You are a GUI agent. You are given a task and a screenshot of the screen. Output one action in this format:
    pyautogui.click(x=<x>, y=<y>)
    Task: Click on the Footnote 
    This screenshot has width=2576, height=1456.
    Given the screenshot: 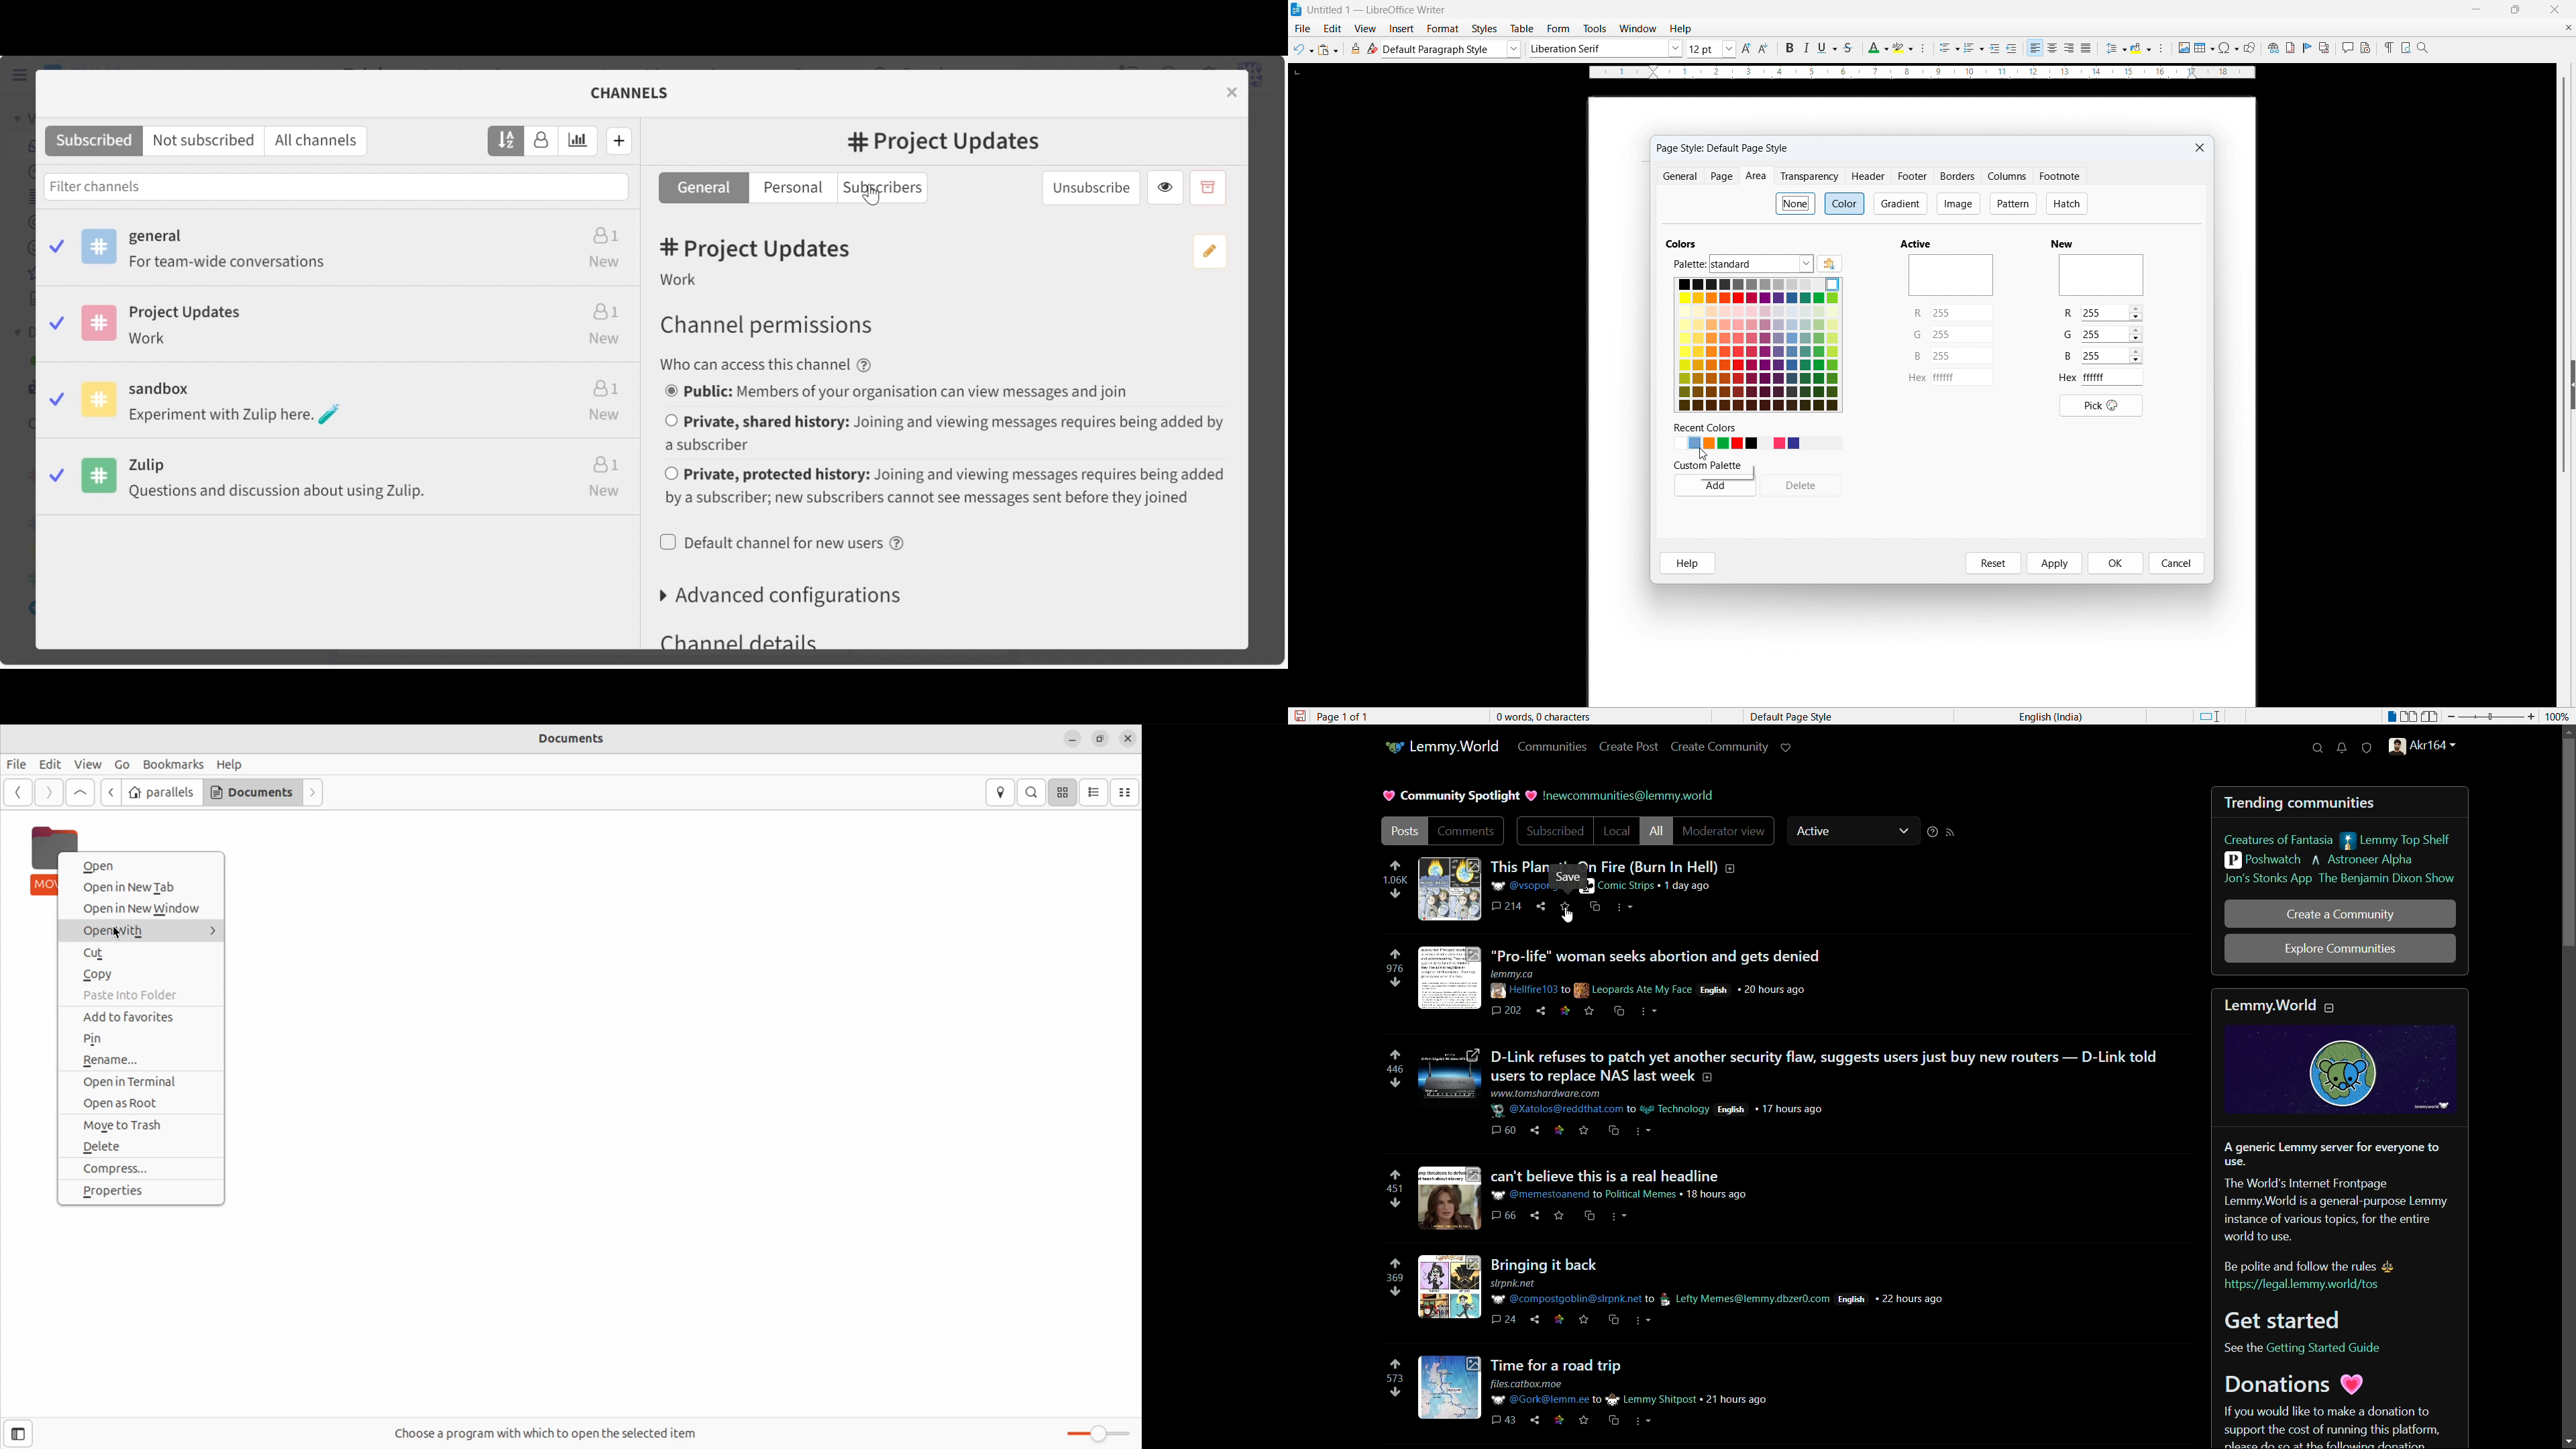 What is the action you would take?
    pyautogui.click(x=2060, y=176)
    